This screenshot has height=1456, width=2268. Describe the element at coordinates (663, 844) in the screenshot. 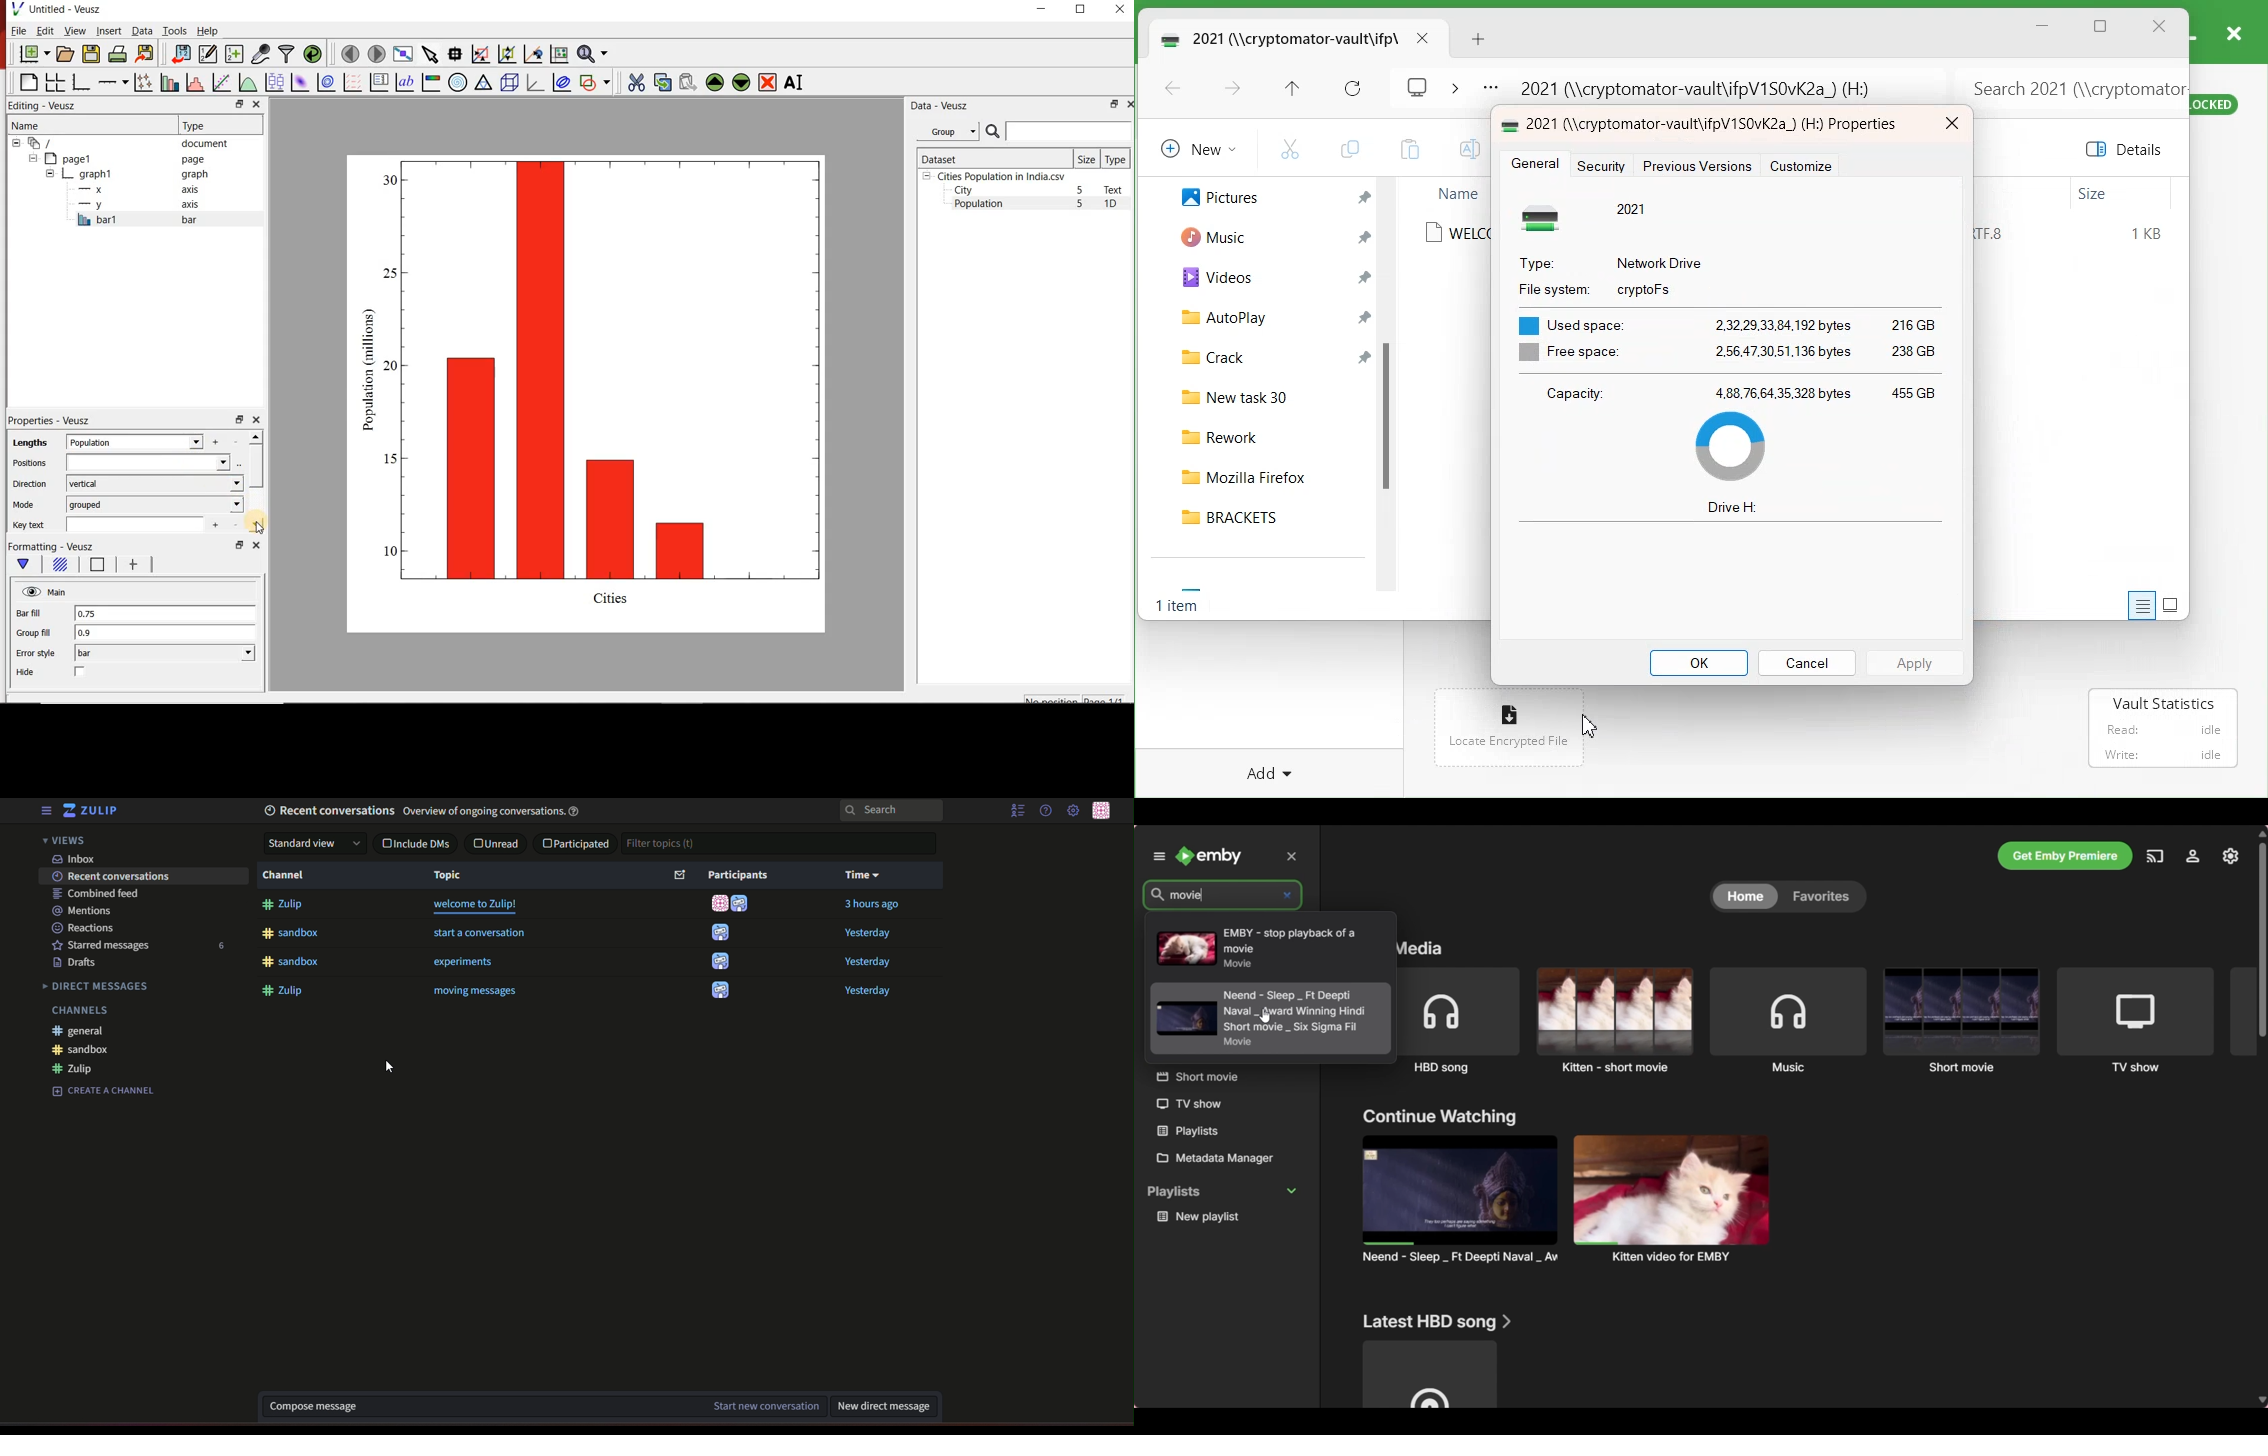

I see `Filter topics` at that location.